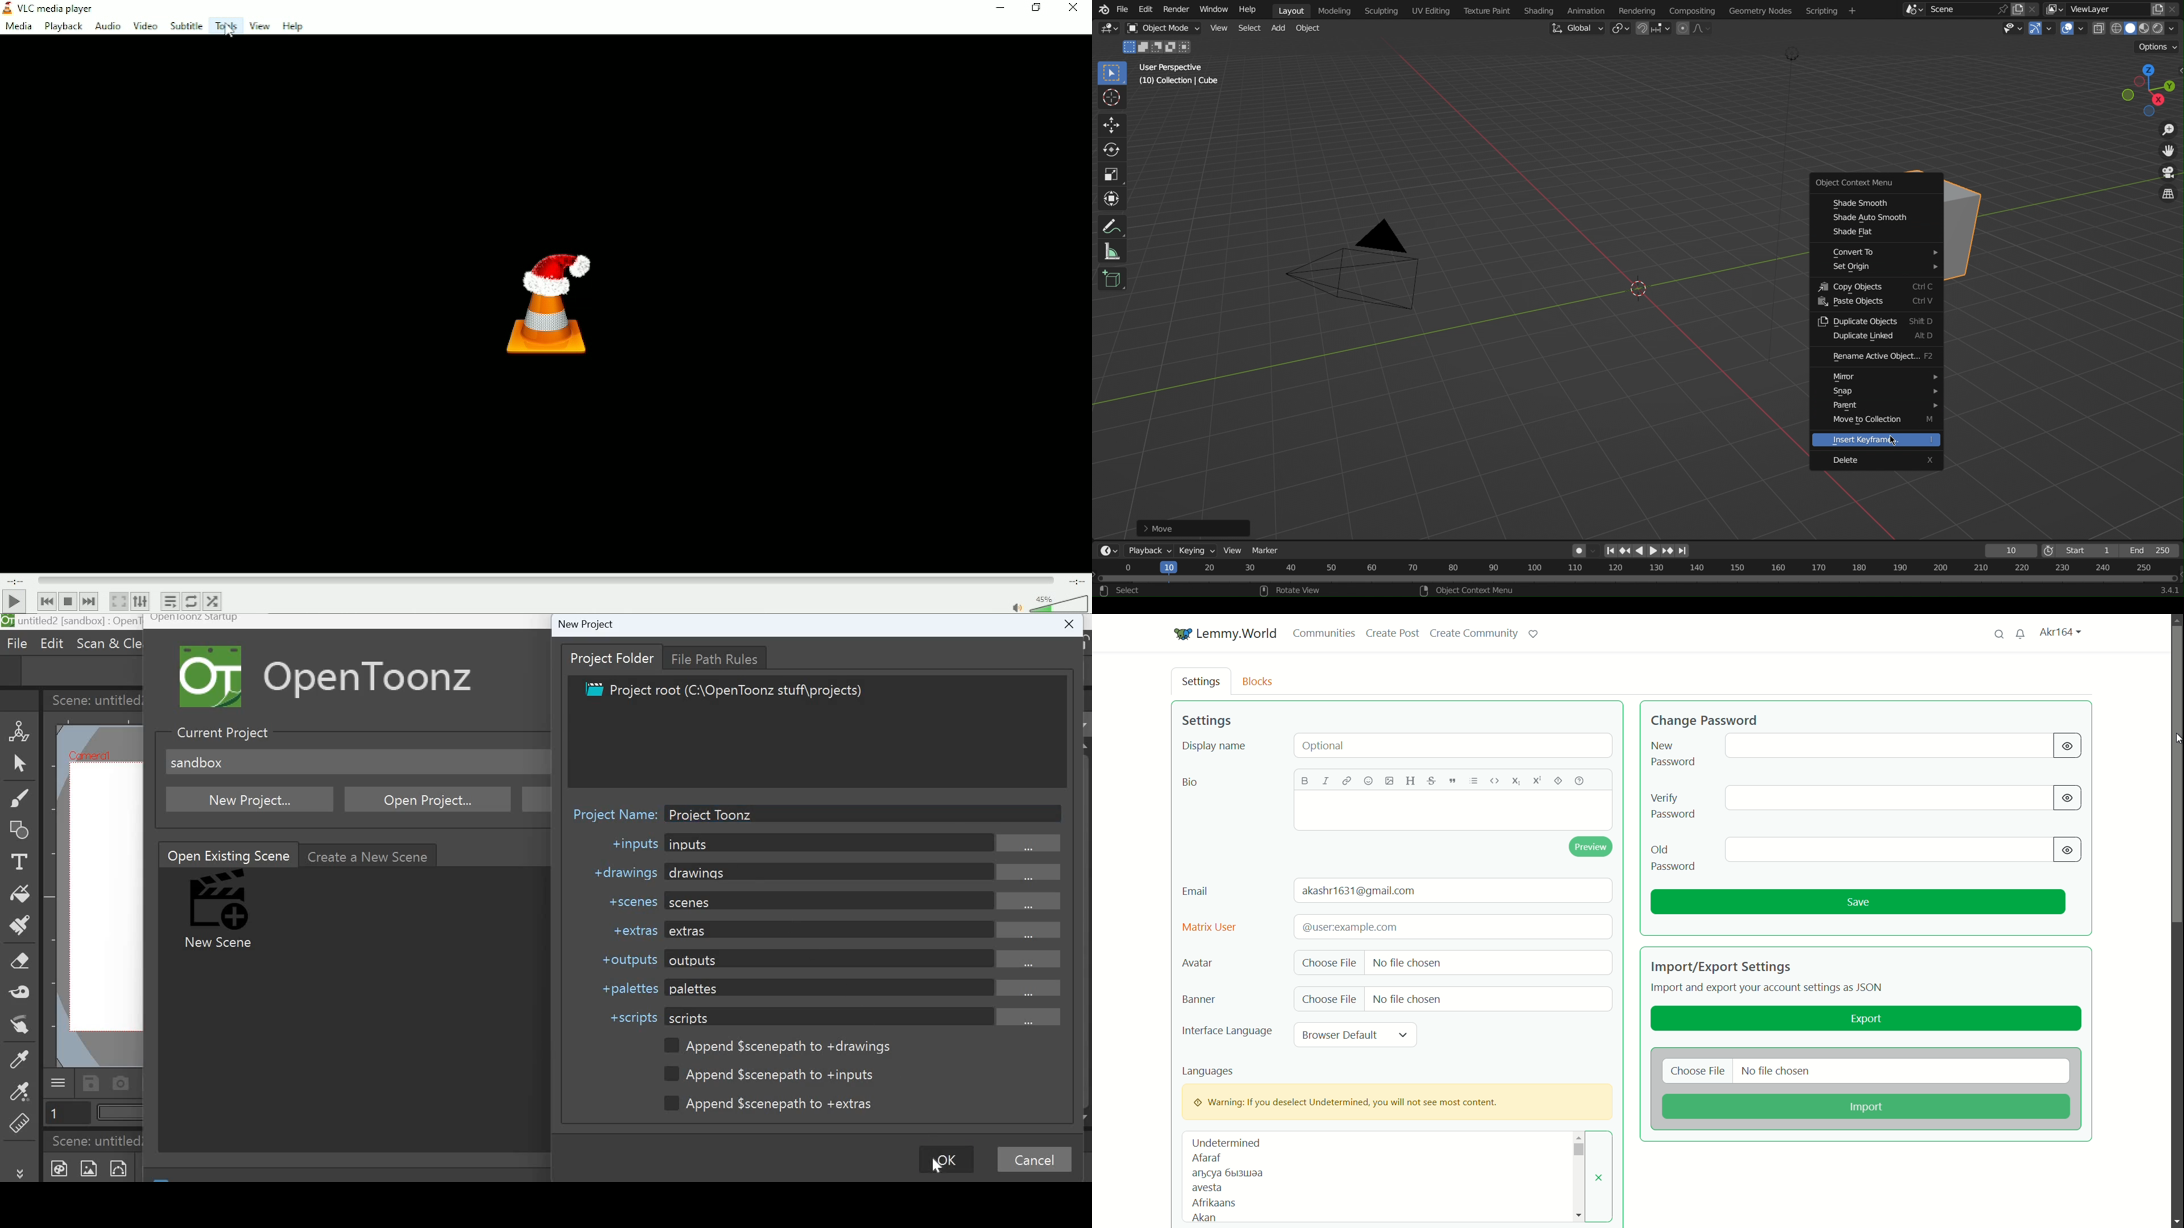  What do you see at coordinates (2158, 8) in the screenshot?
I see `copy` at bounding box center [2158, 8].